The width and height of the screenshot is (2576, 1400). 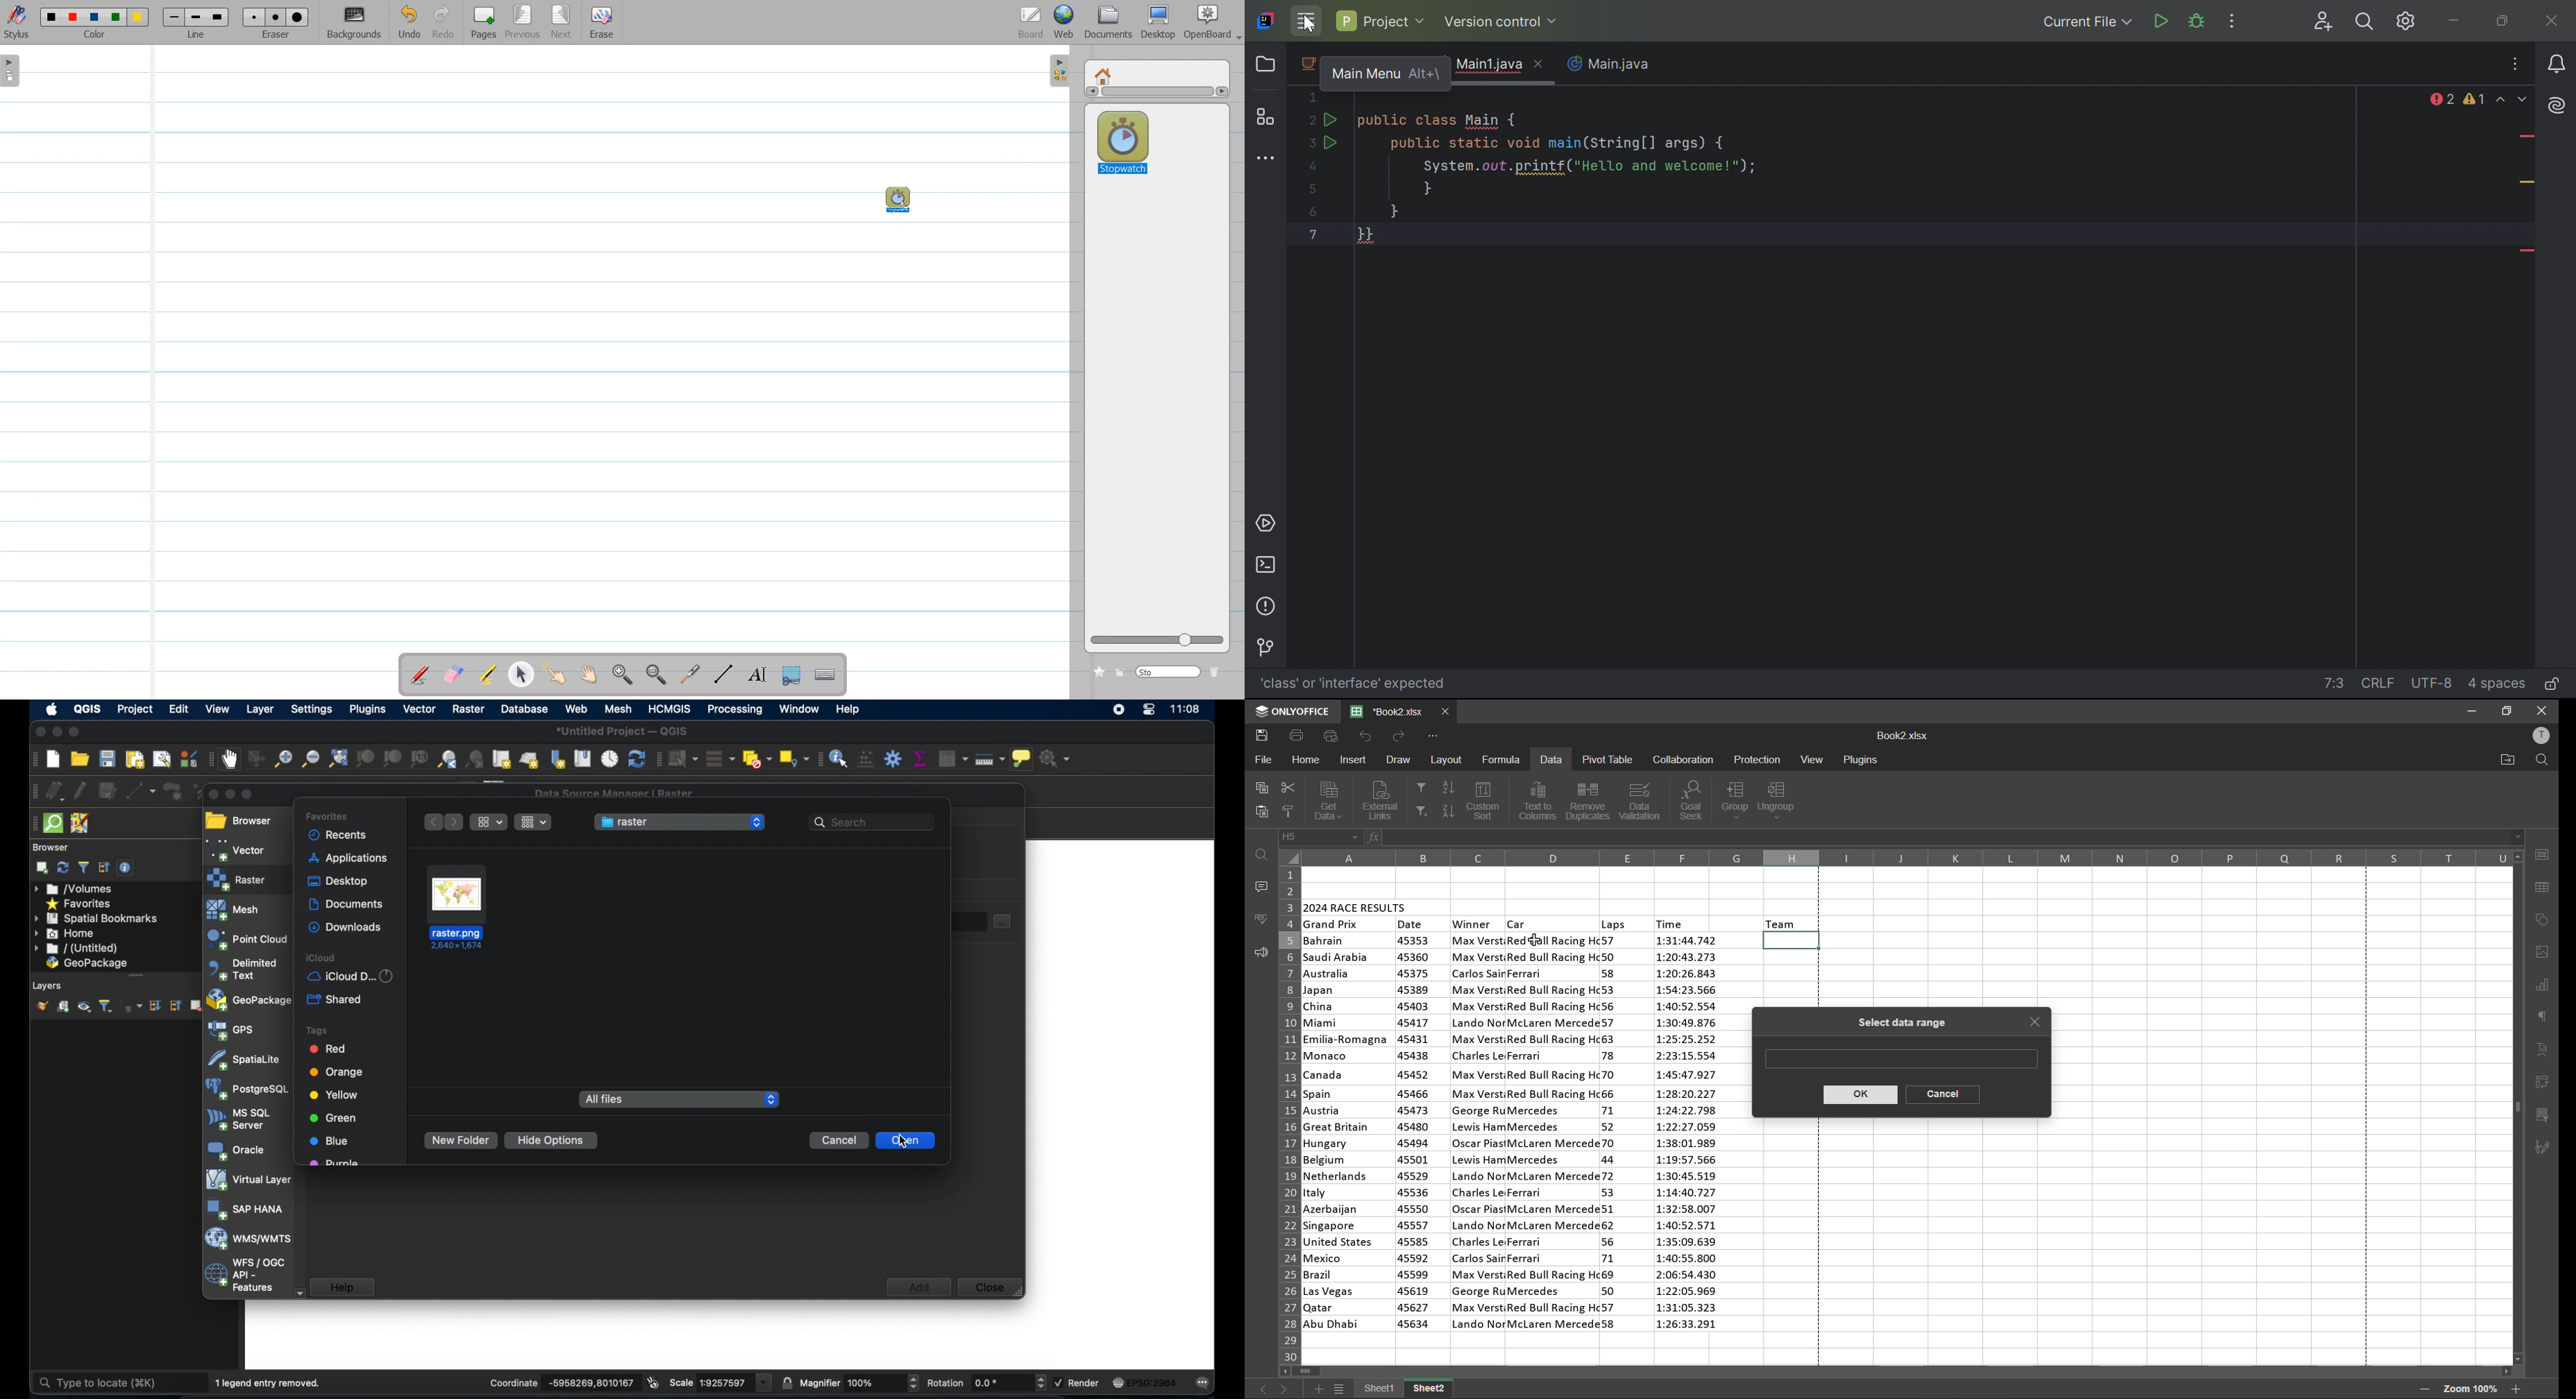 What do you see at coordinates (234, 911) in the screenshot?
I see `mesh` at bounding box center [234, 911].